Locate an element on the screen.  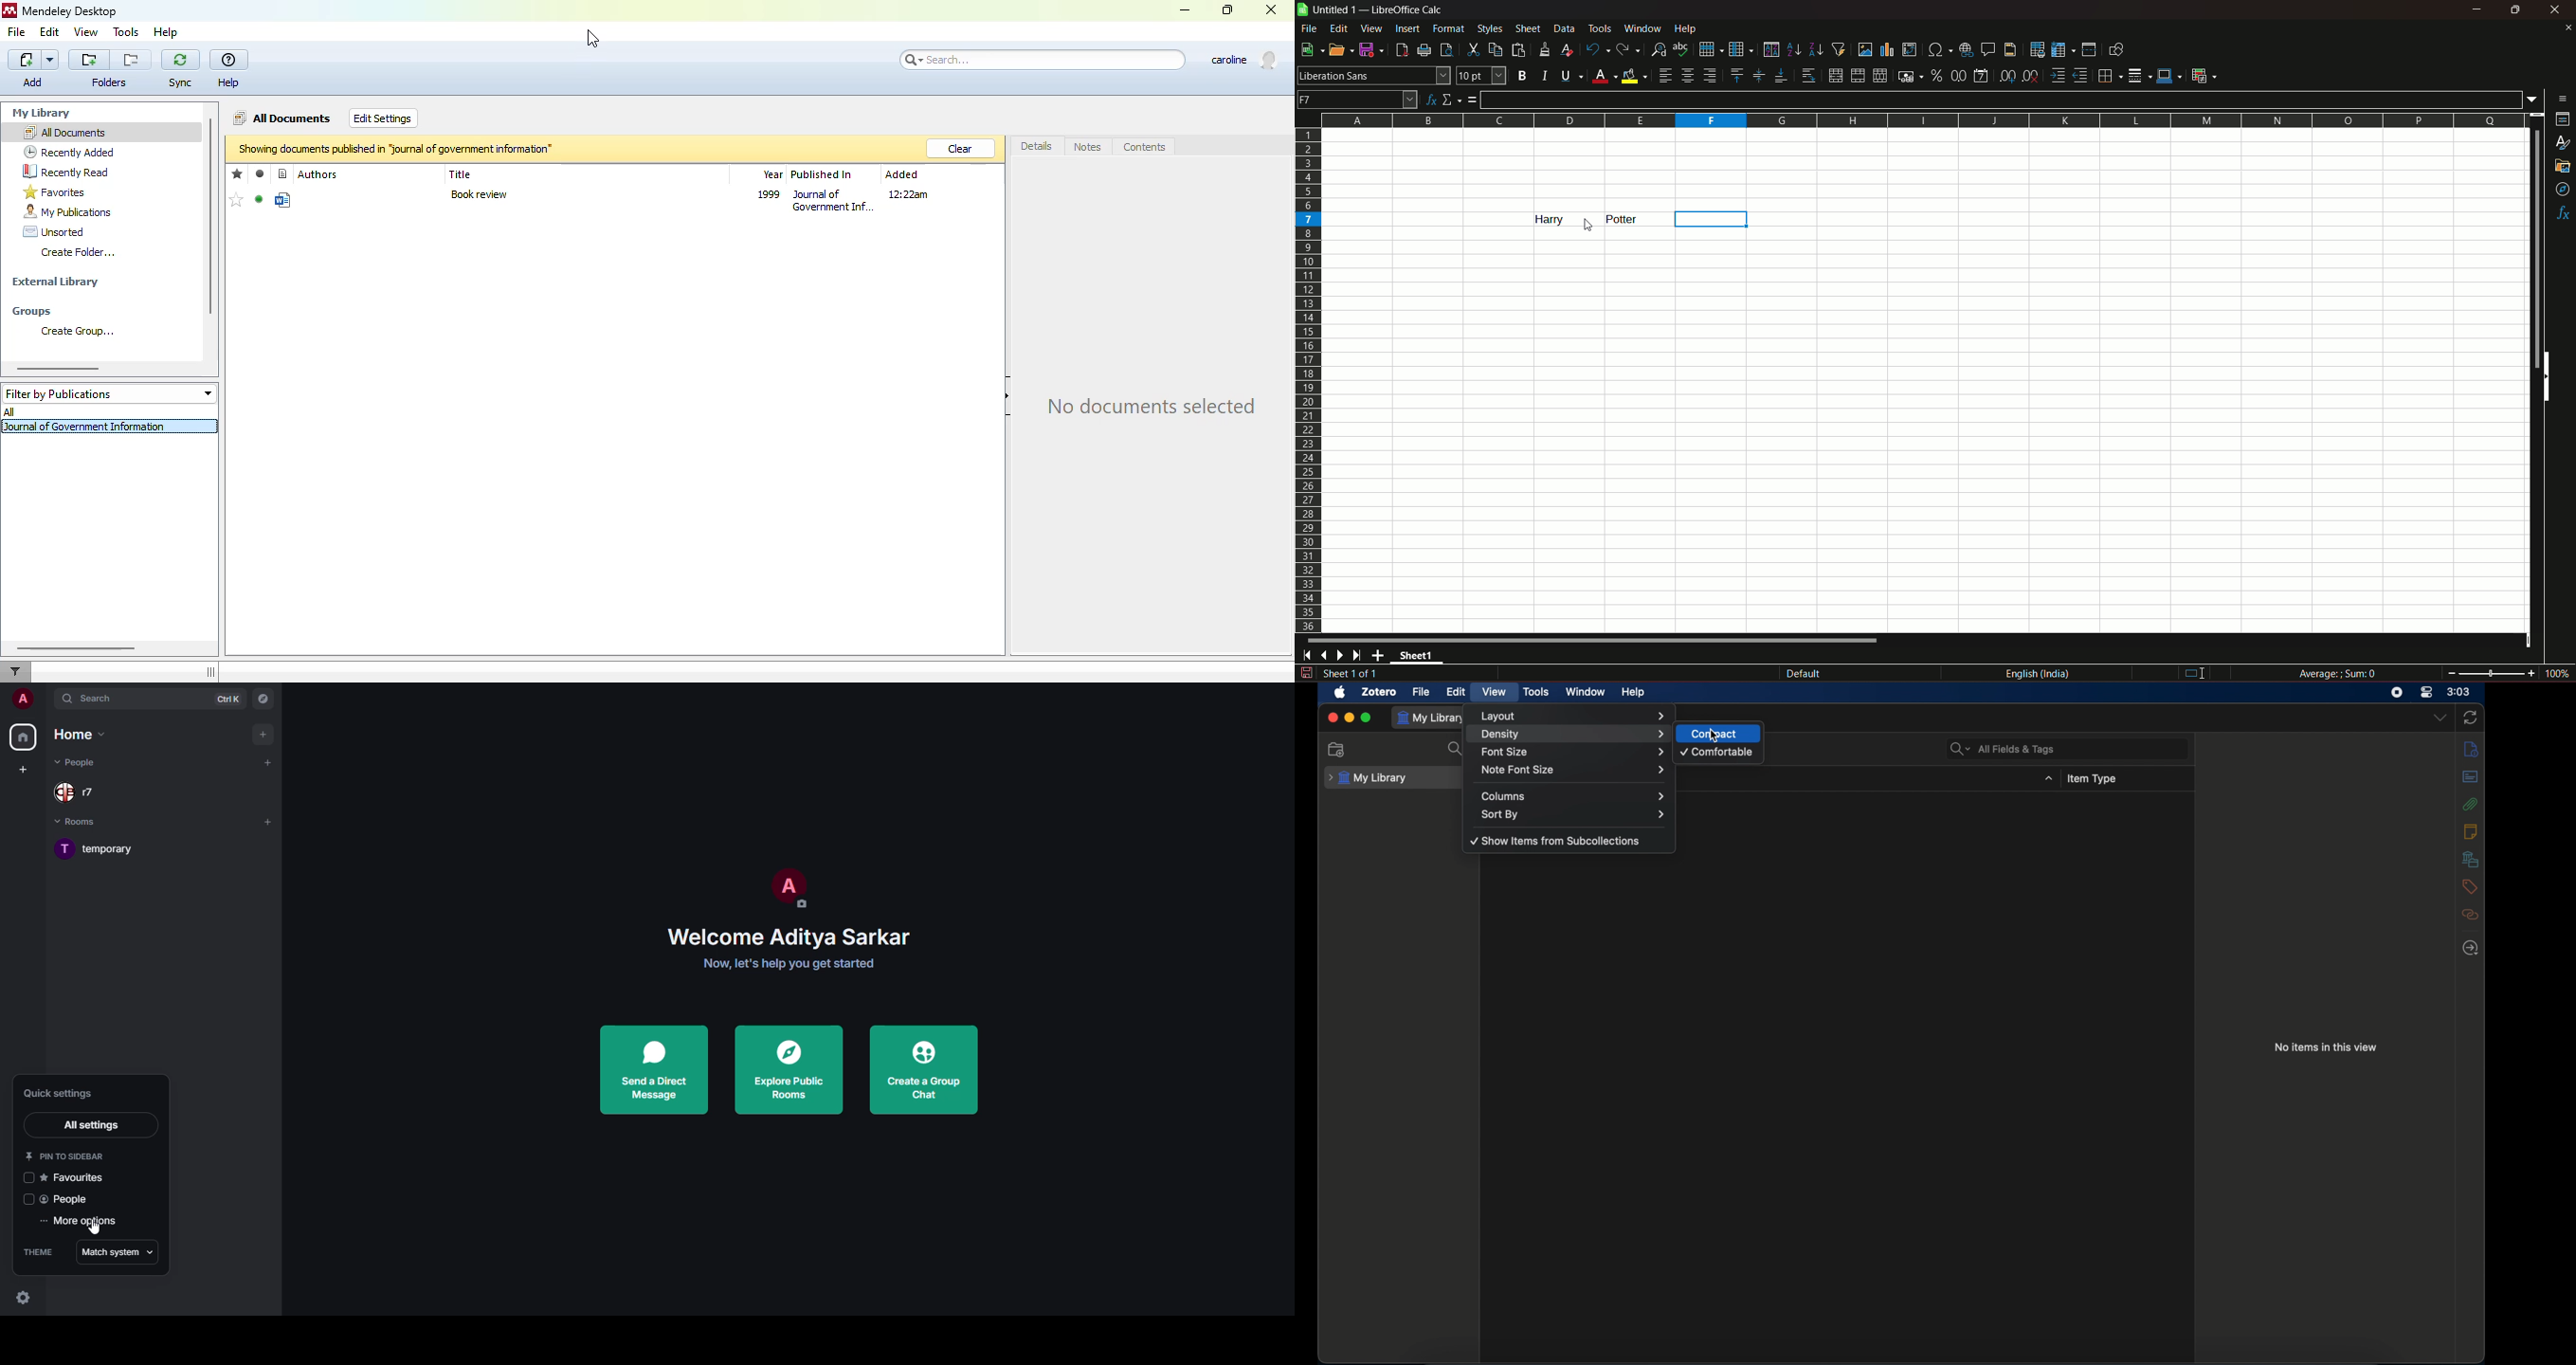
data is located at coordinates (1564, 28).